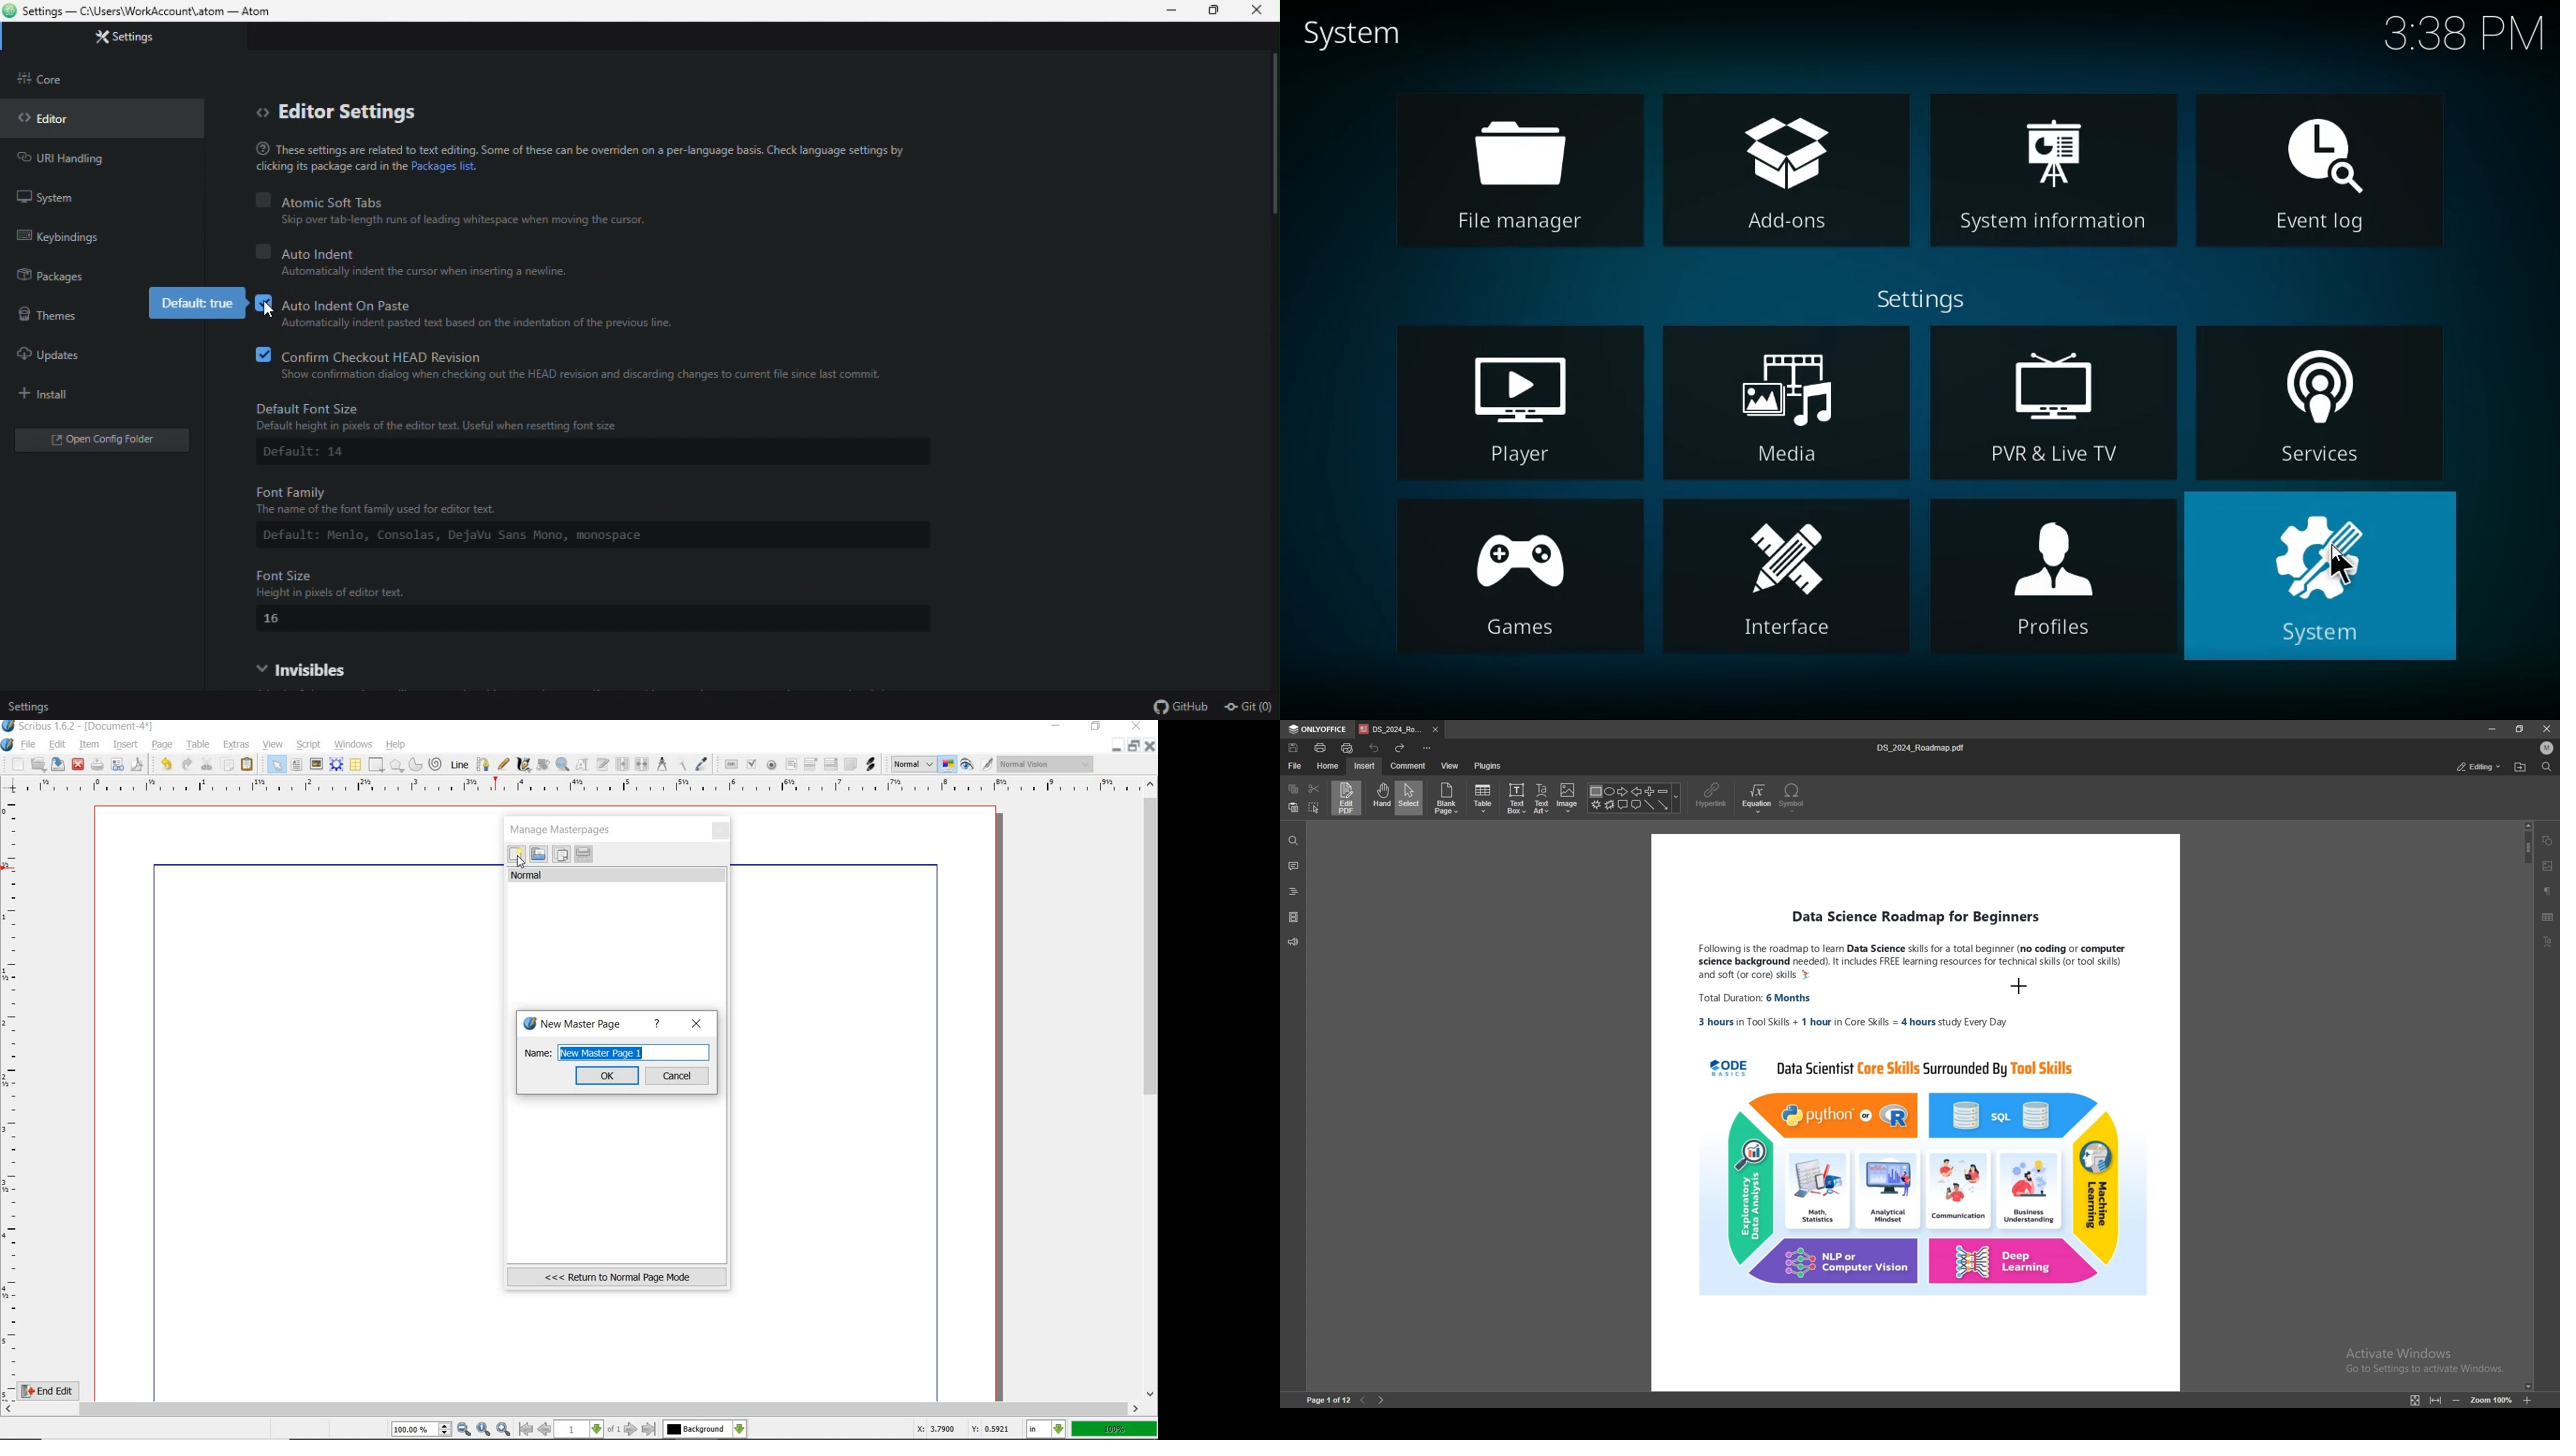 The width and height of the screenshot is (2576, 1456). I want to click on cursor, so click(2335, 572).